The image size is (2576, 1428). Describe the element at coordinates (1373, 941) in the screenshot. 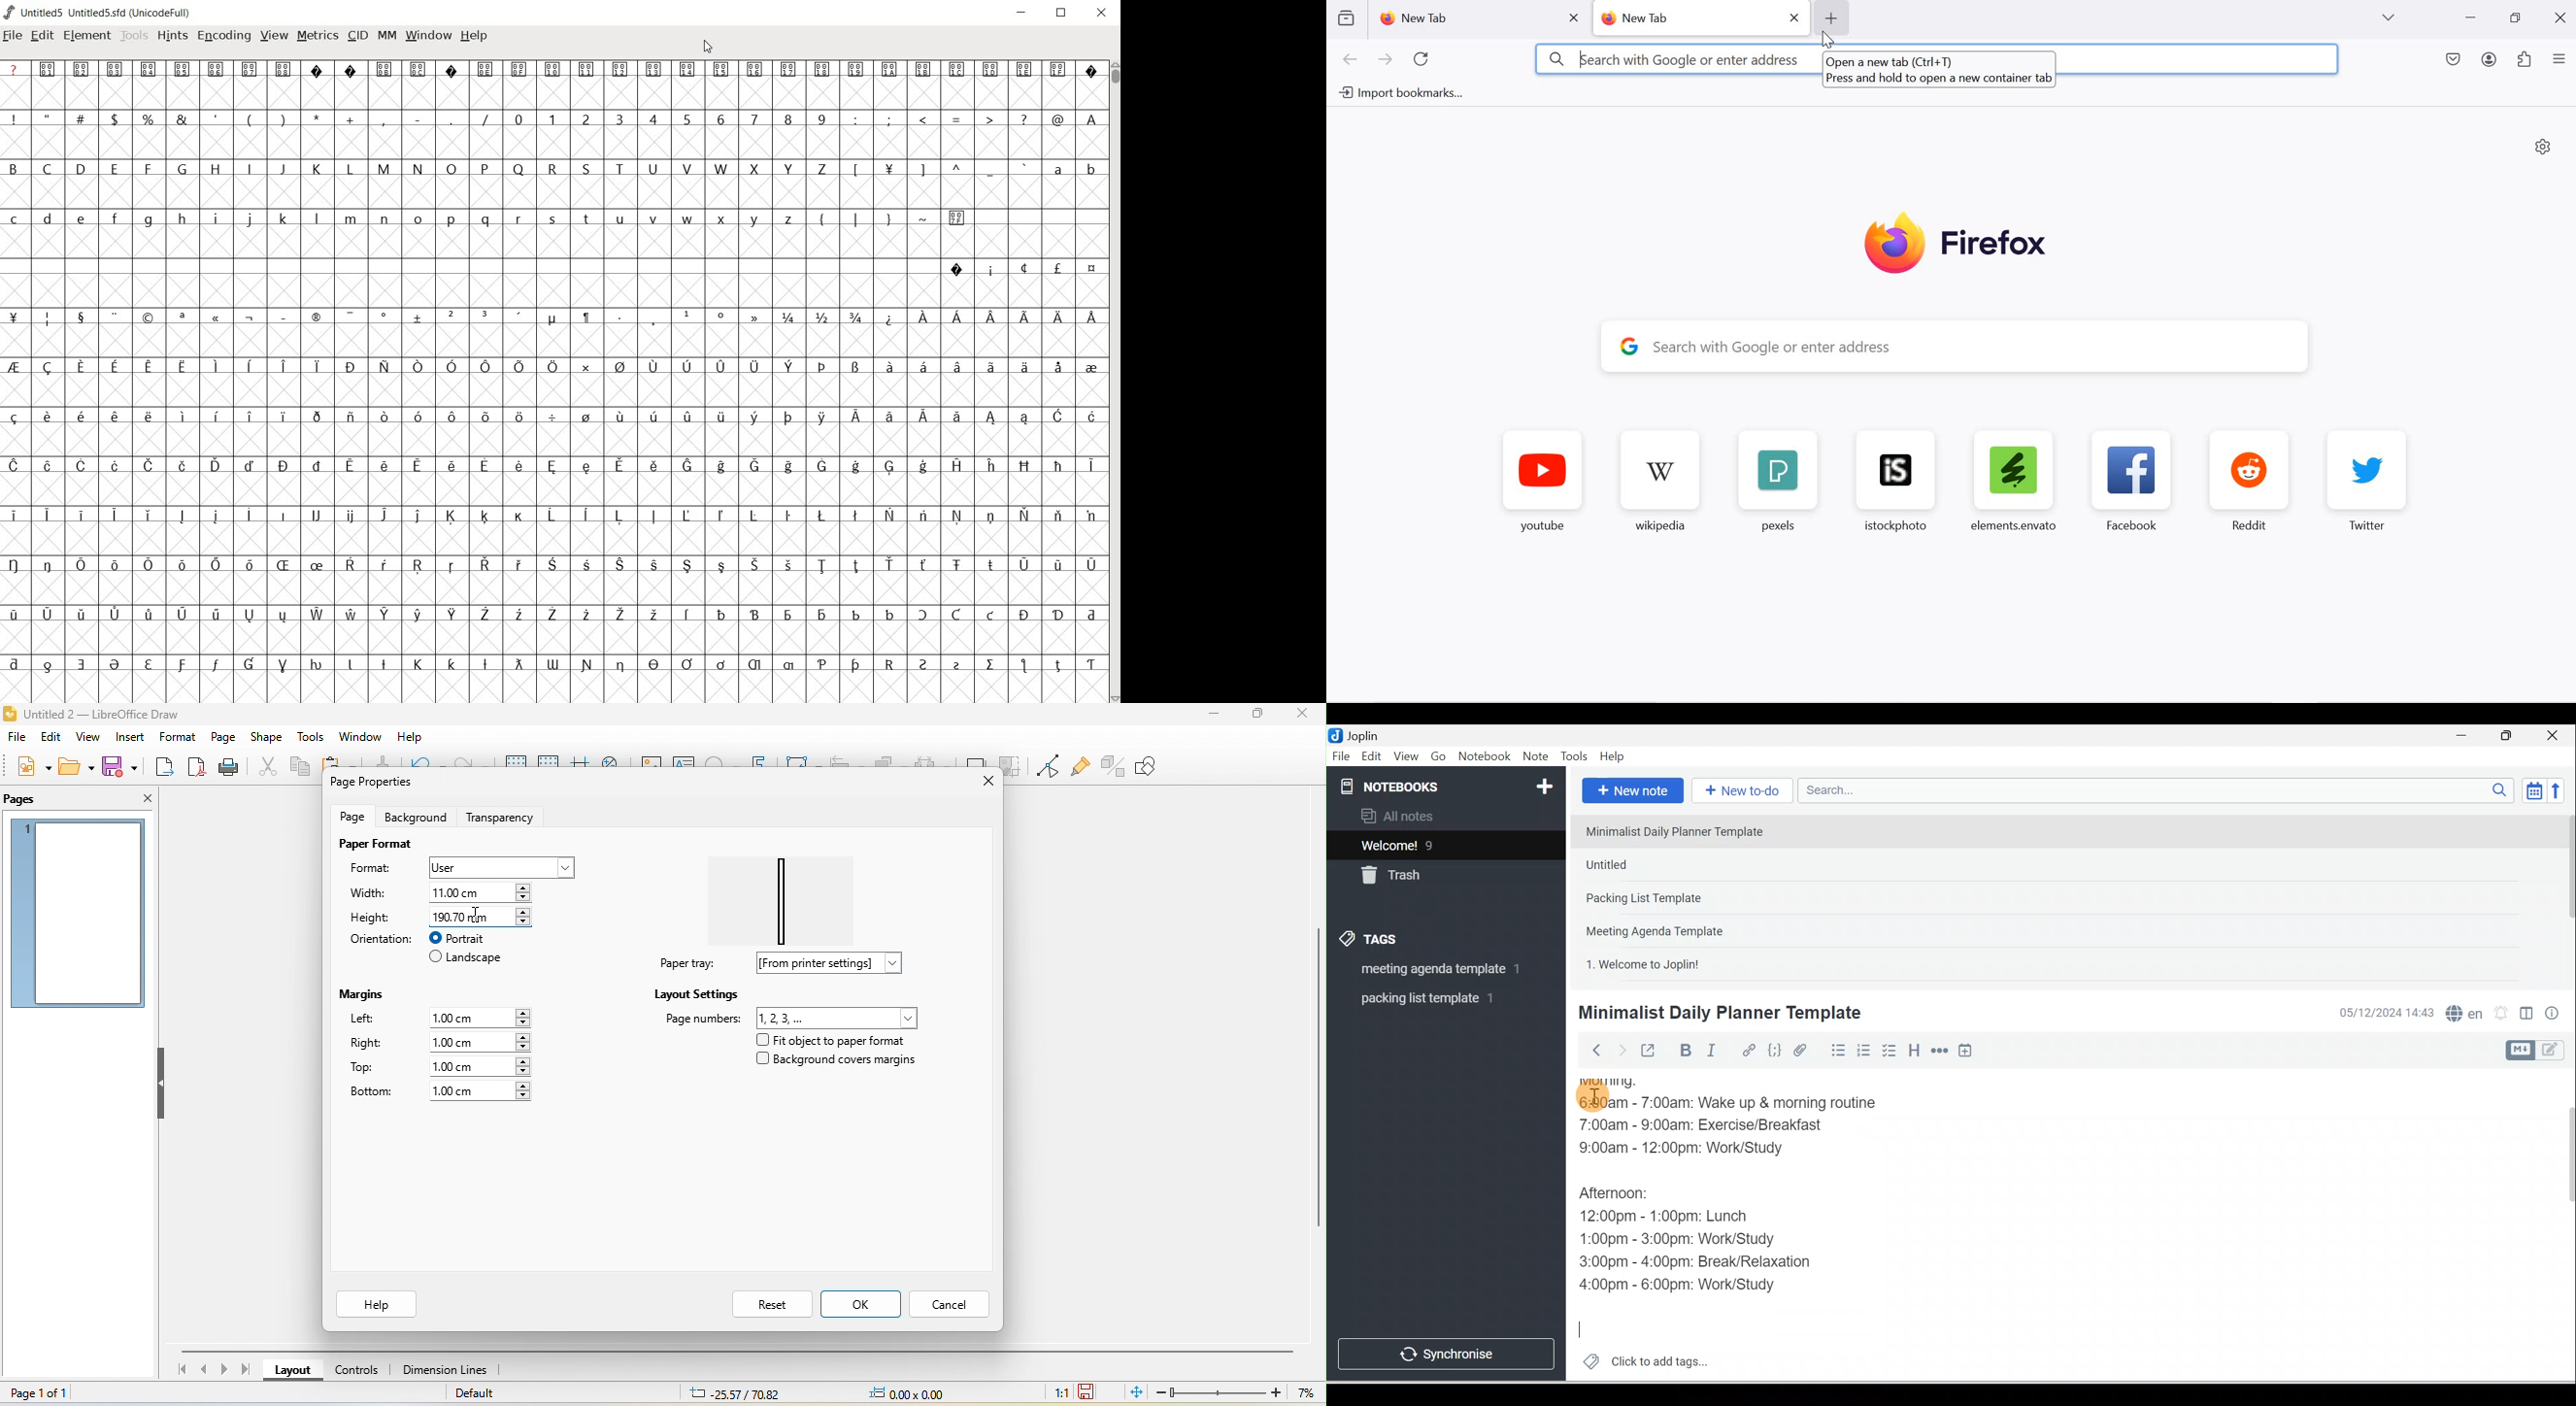

I see `Tags` at that location.